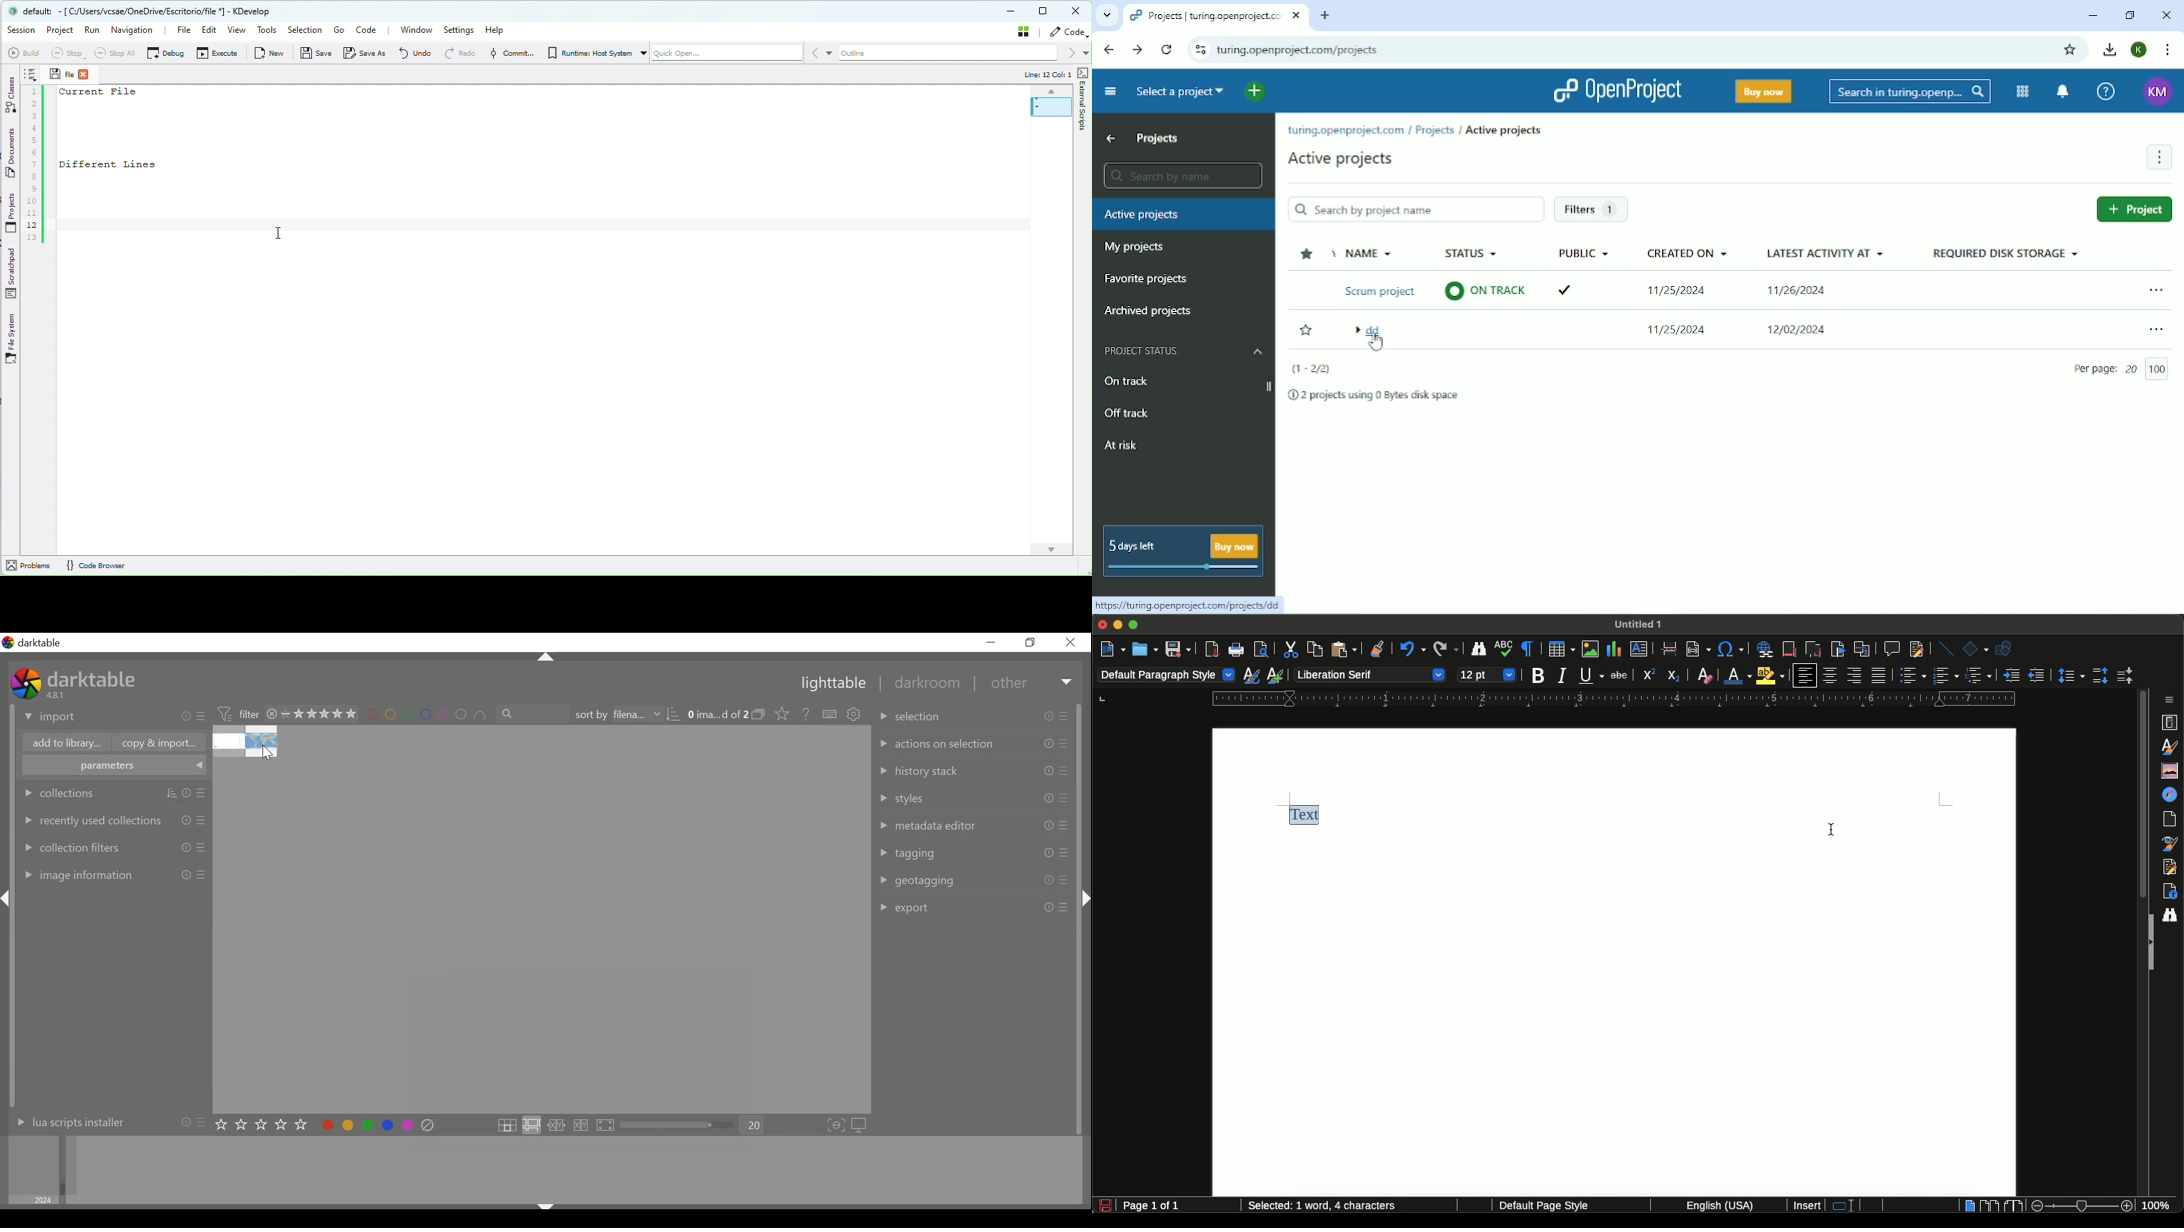  What do you see at coordinates (1410, 651) in the screenshot?
I see `Undo` at bounding box center [1410, 651].